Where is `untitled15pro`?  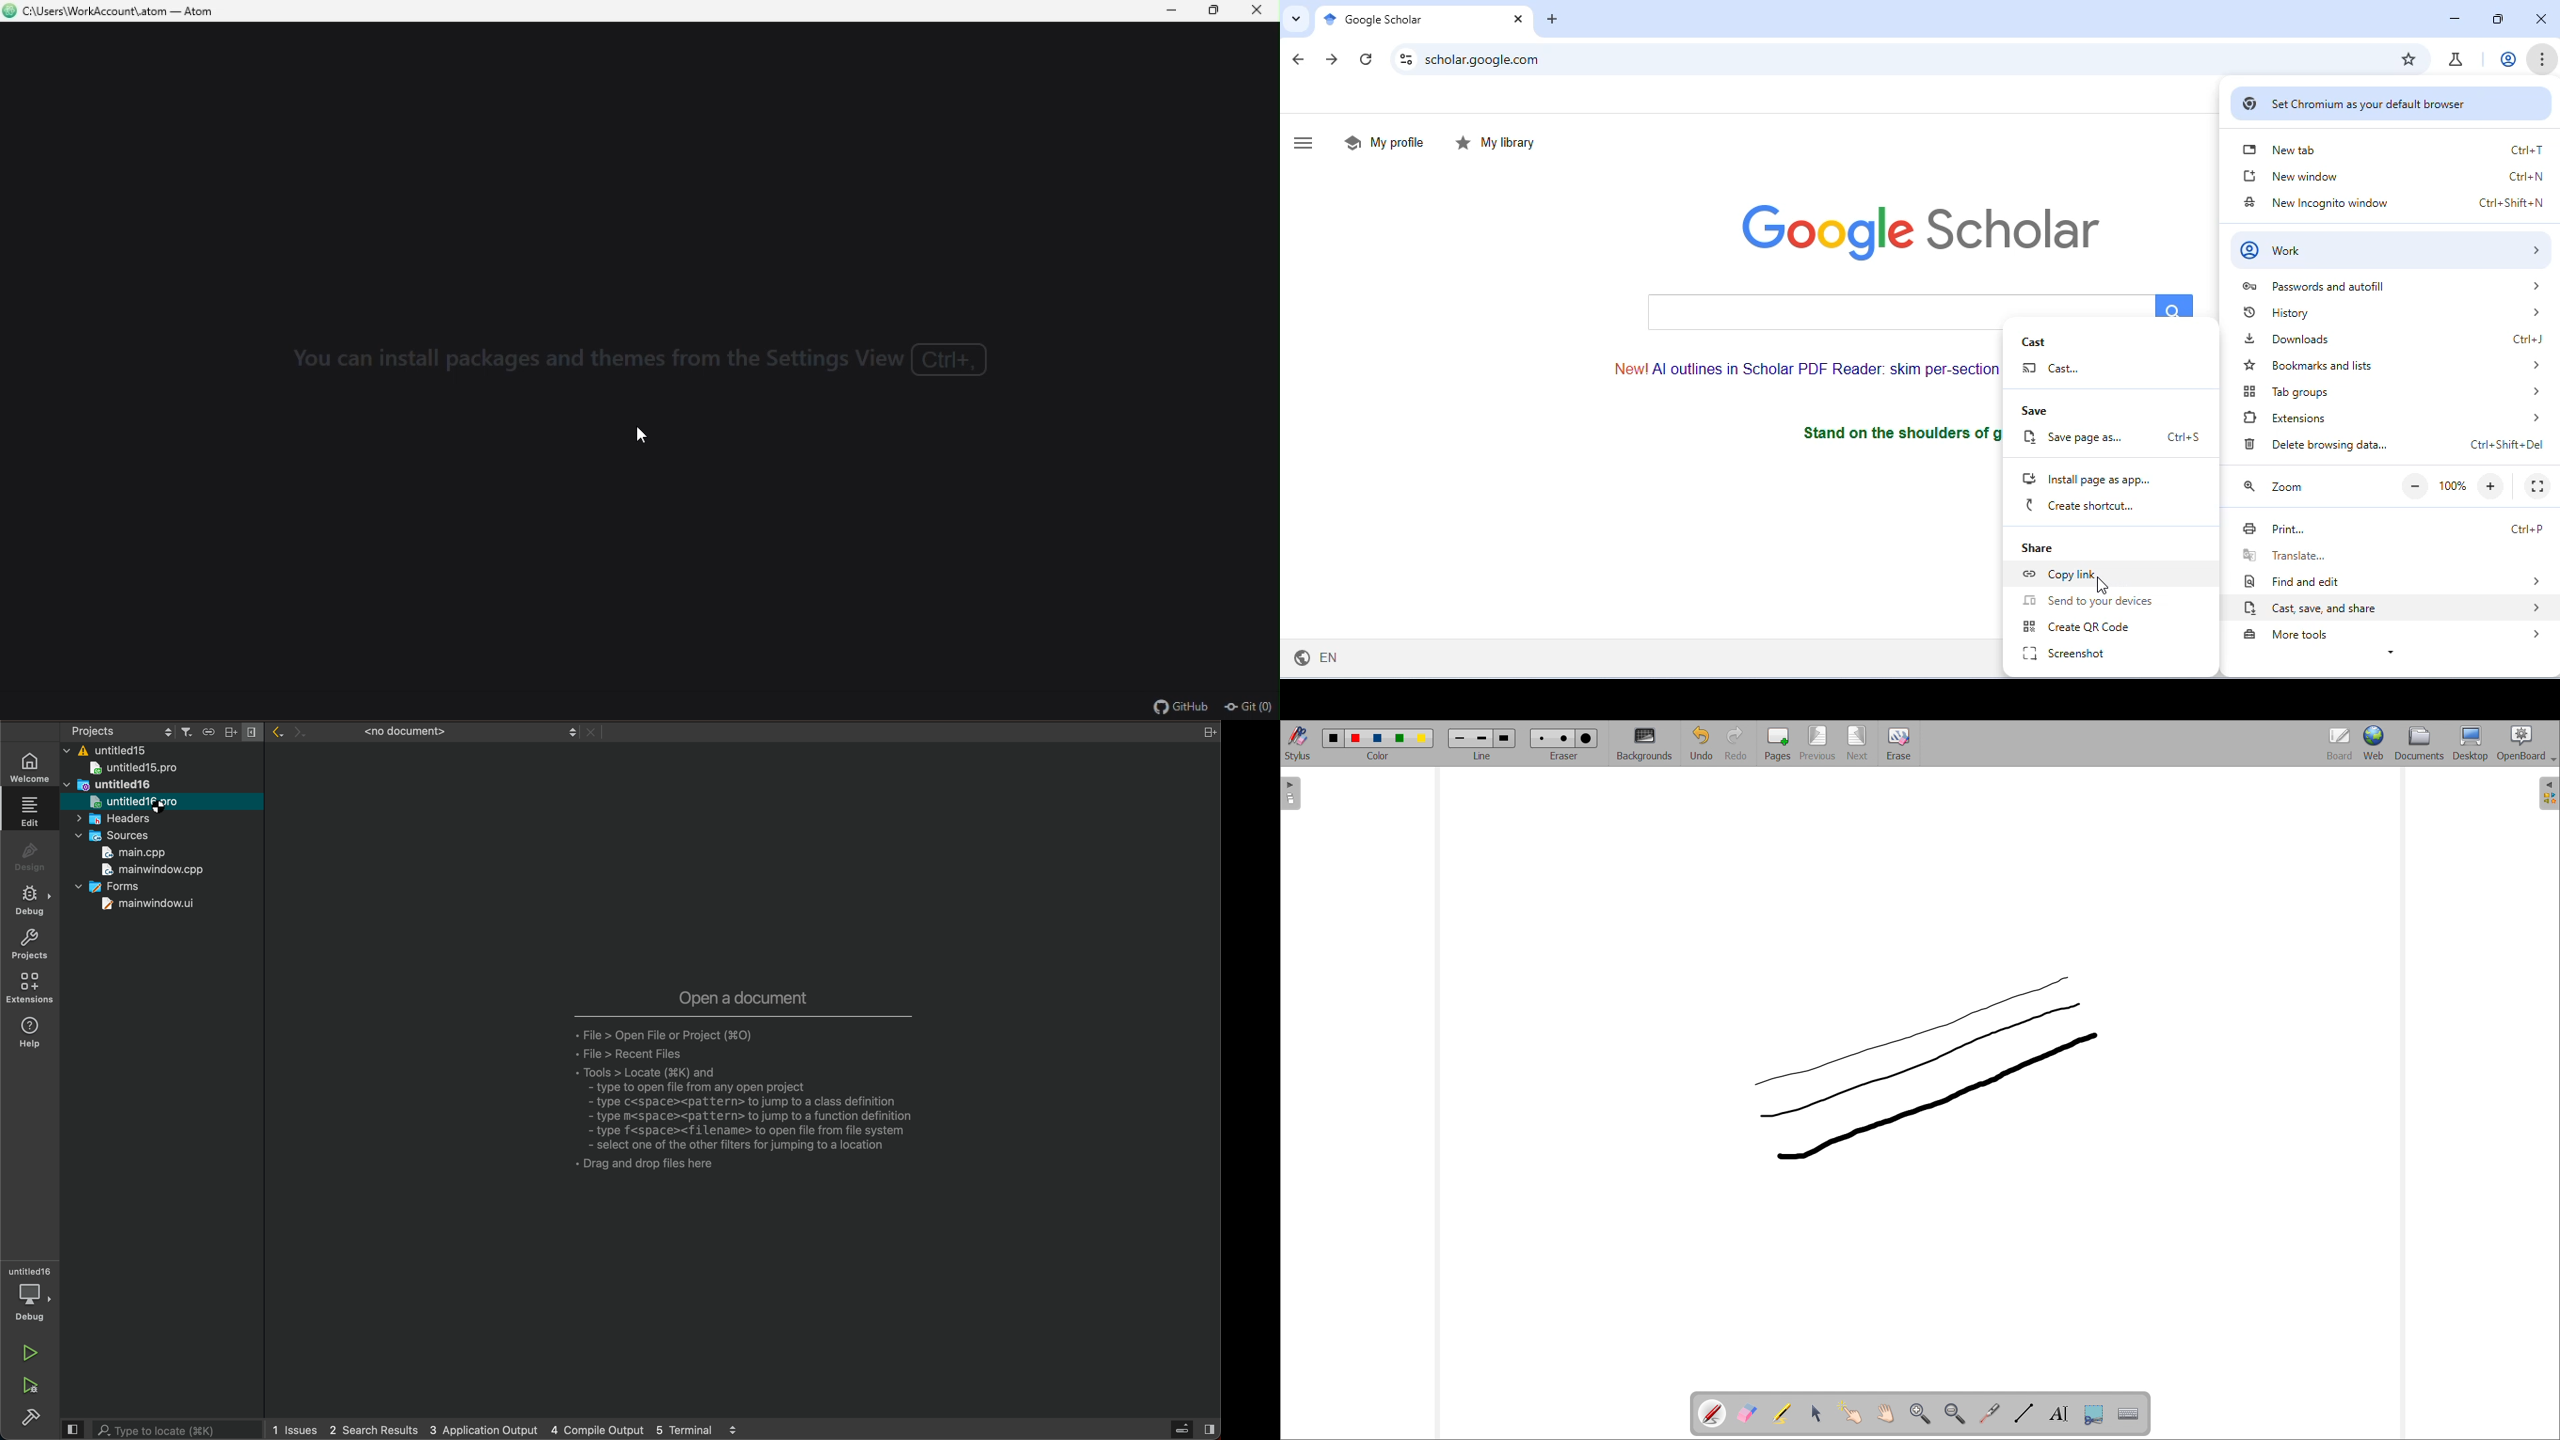
untitled15pro is located at coordinates (141, 769).